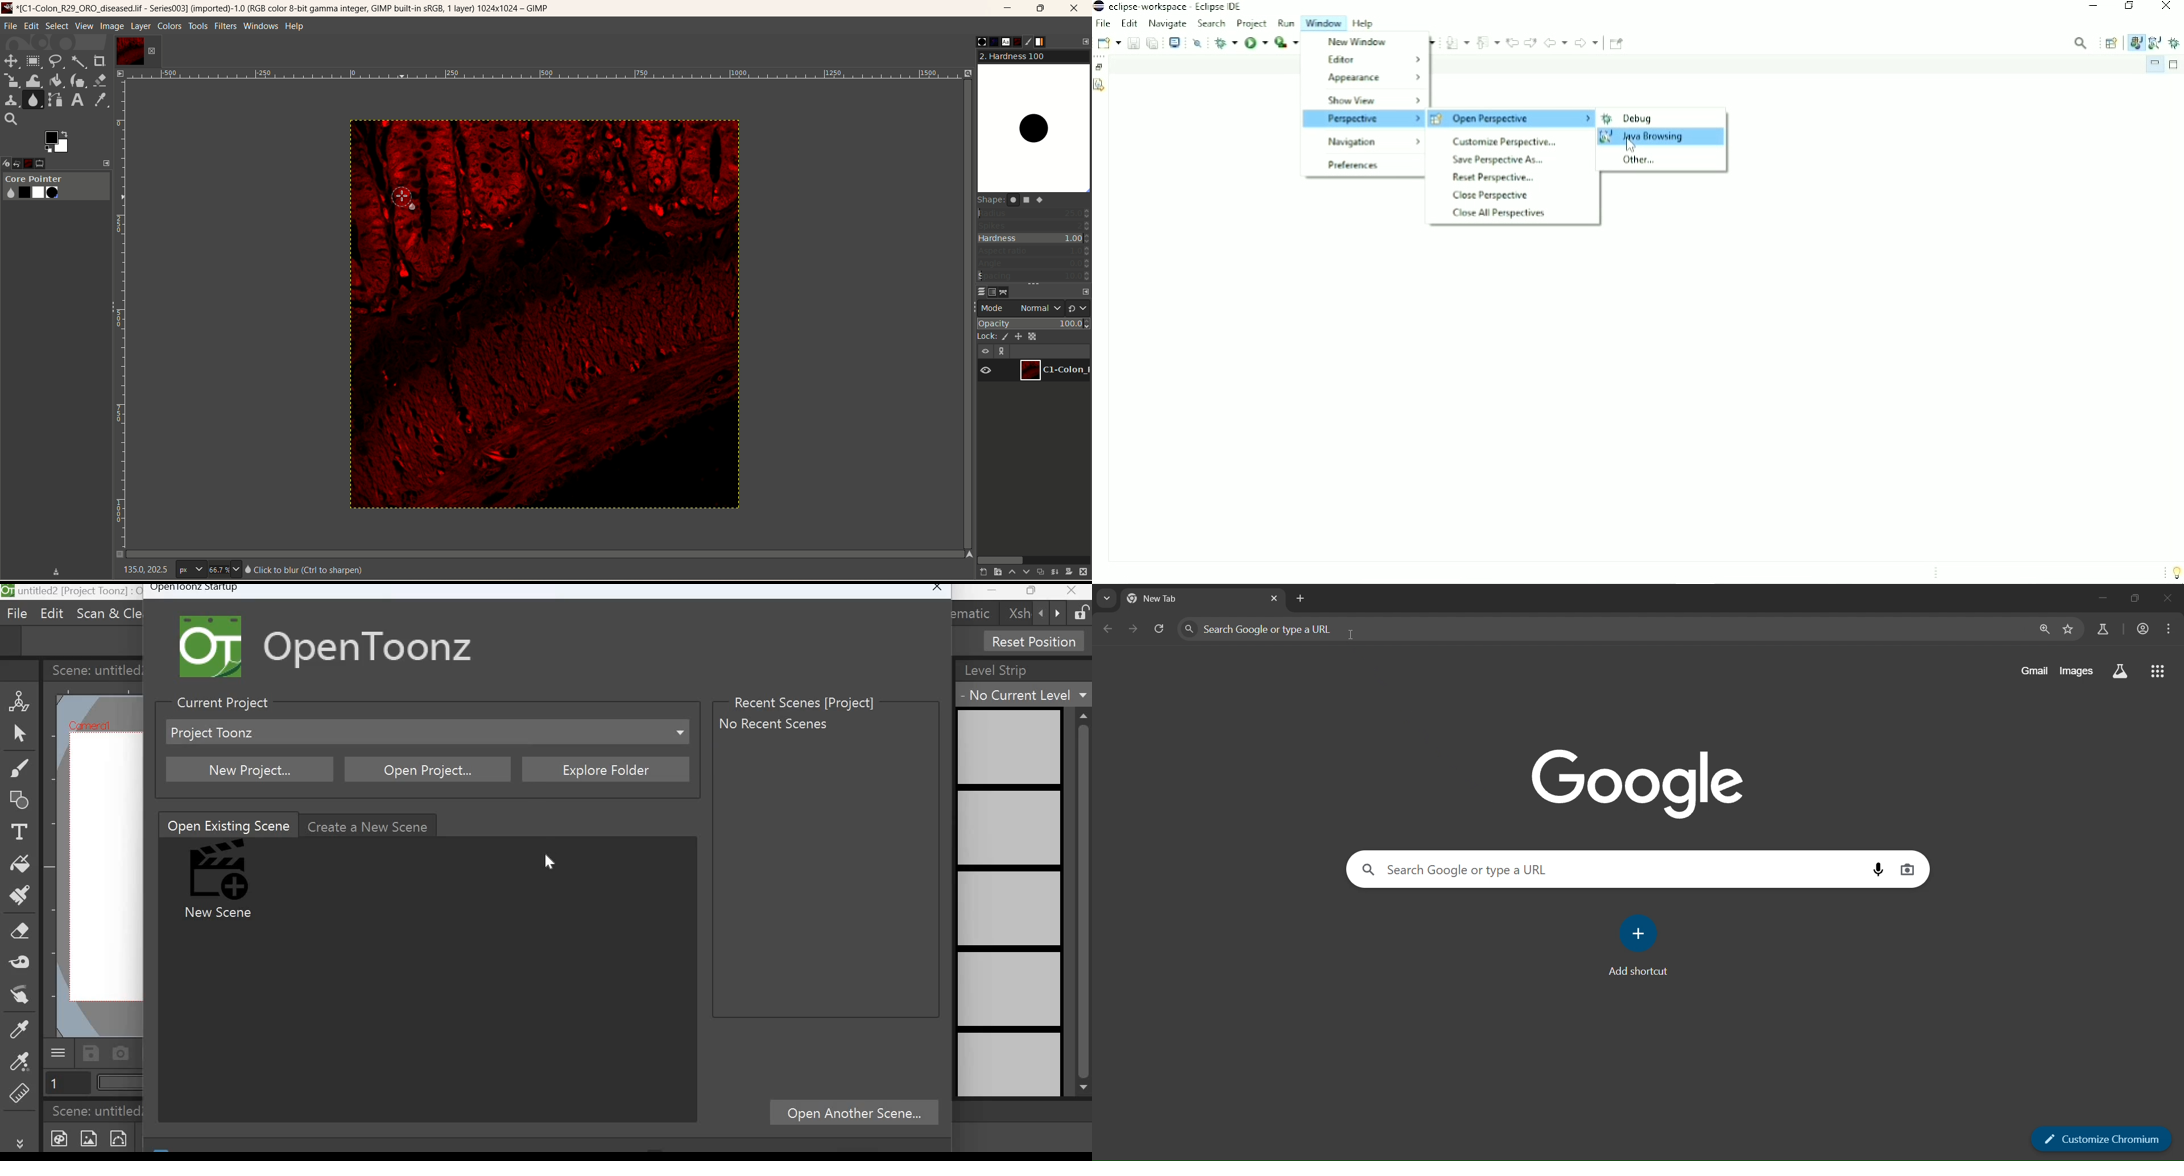 This screenshot has height=1176, width=2184. What do you see at coordinates (1069, 571) in the screenshot?
I see `add a mask` at bounding box center [1069, 571].